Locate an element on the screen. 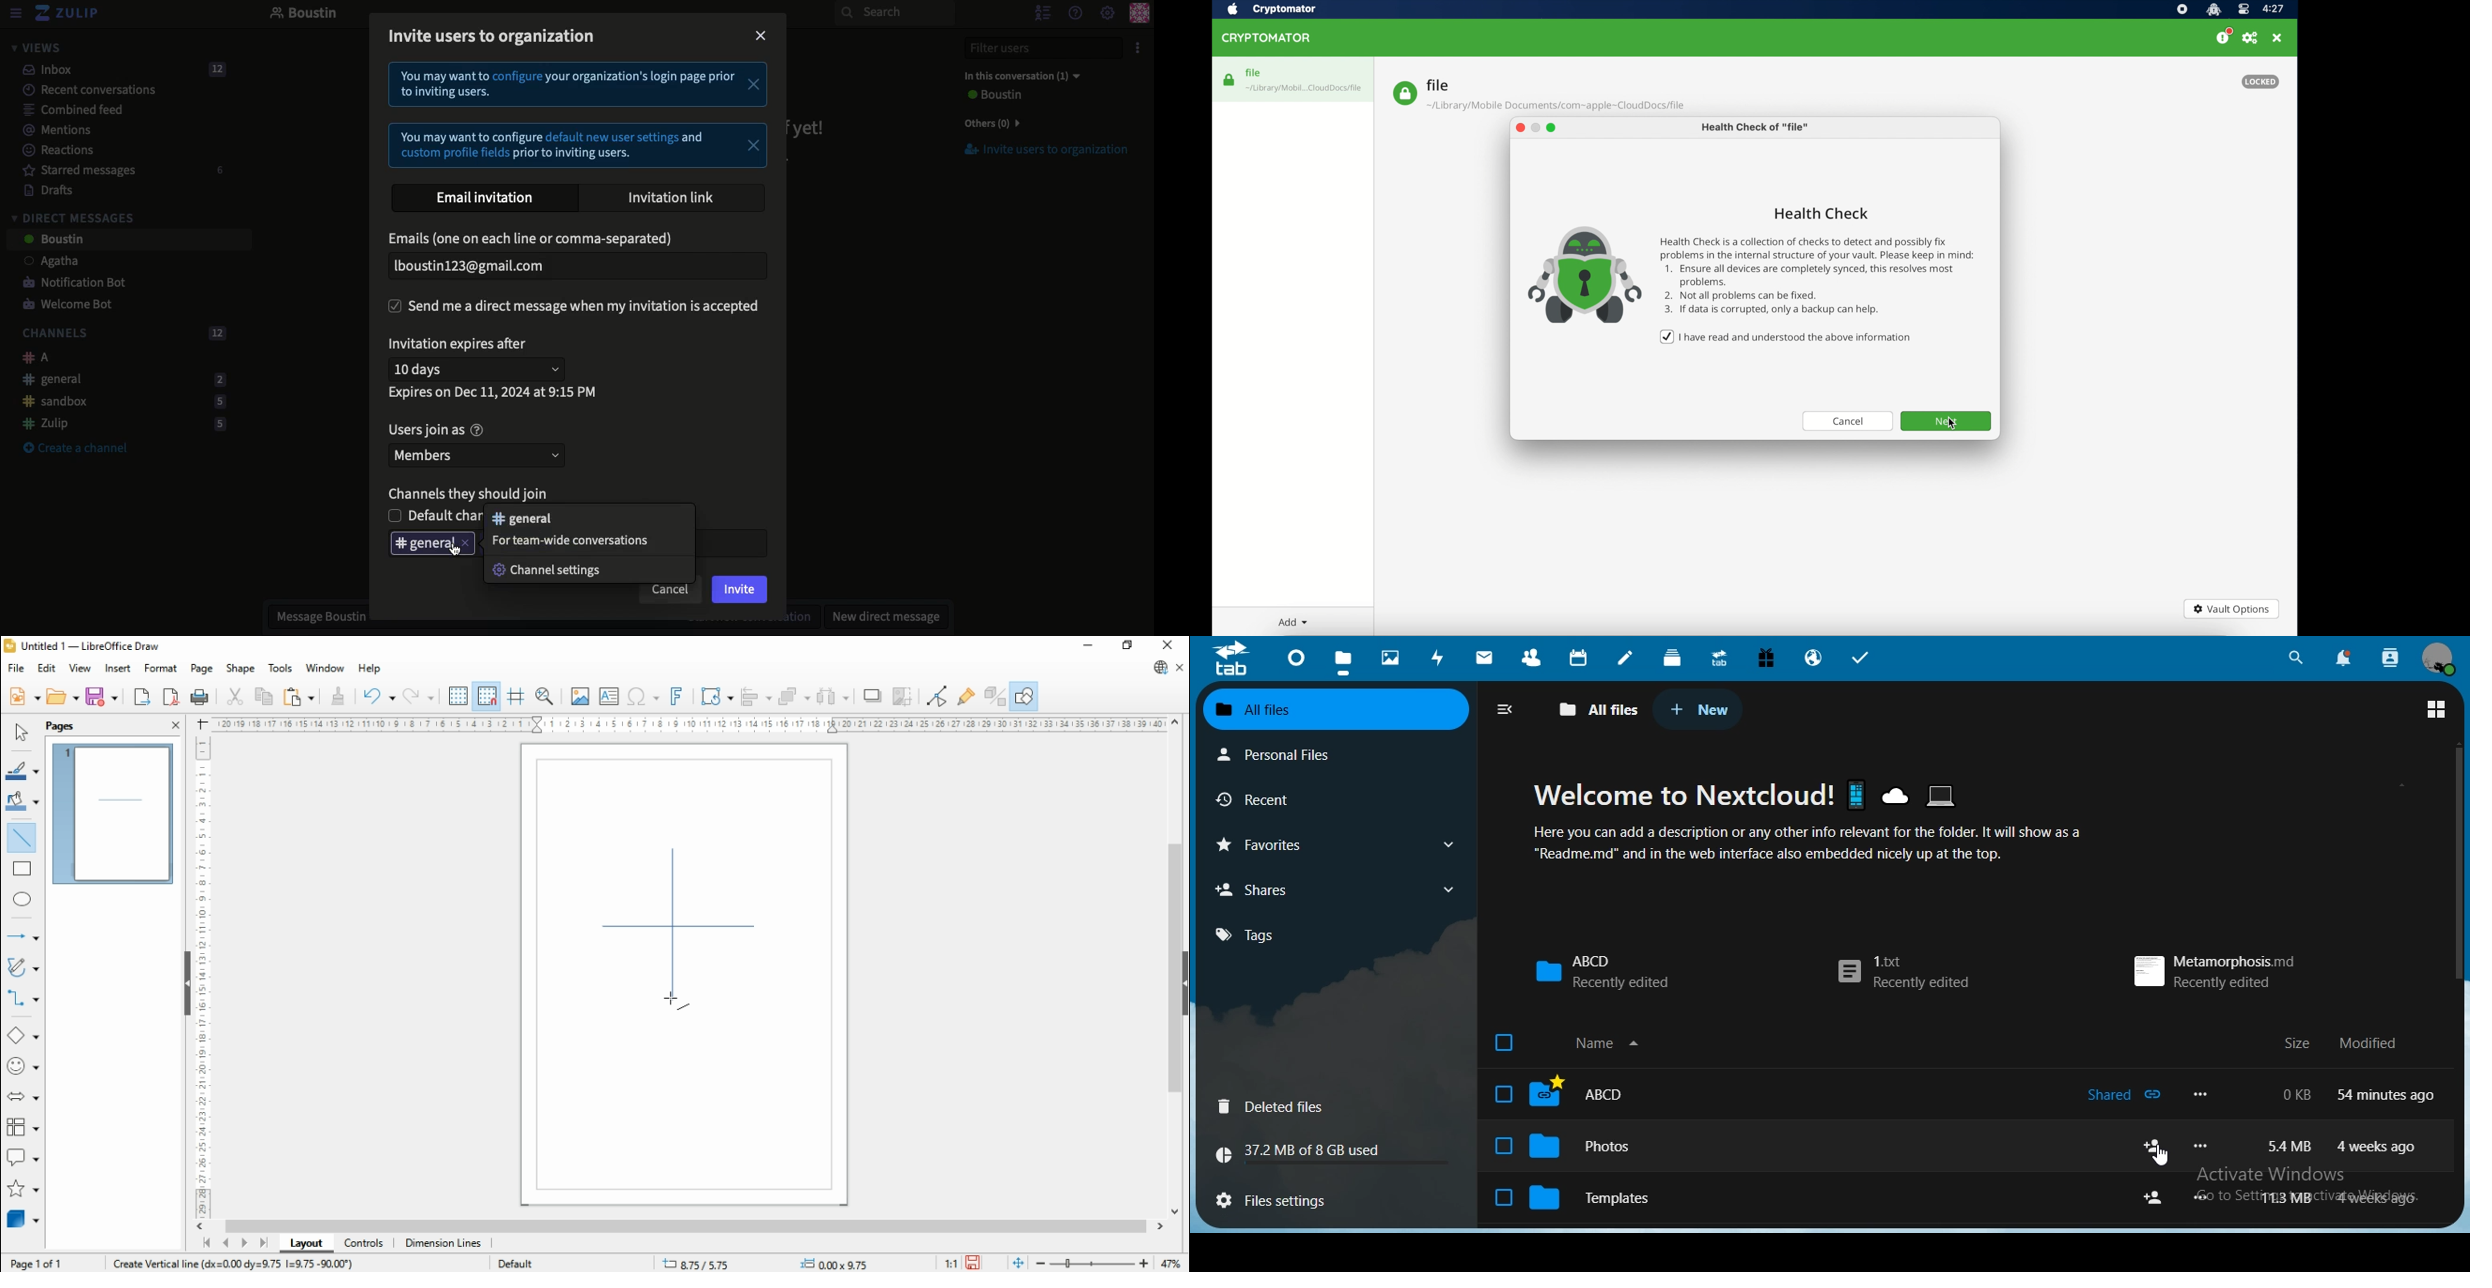 This screenshot has height=1288, width=2492. new is located at coordinates (23, 697).